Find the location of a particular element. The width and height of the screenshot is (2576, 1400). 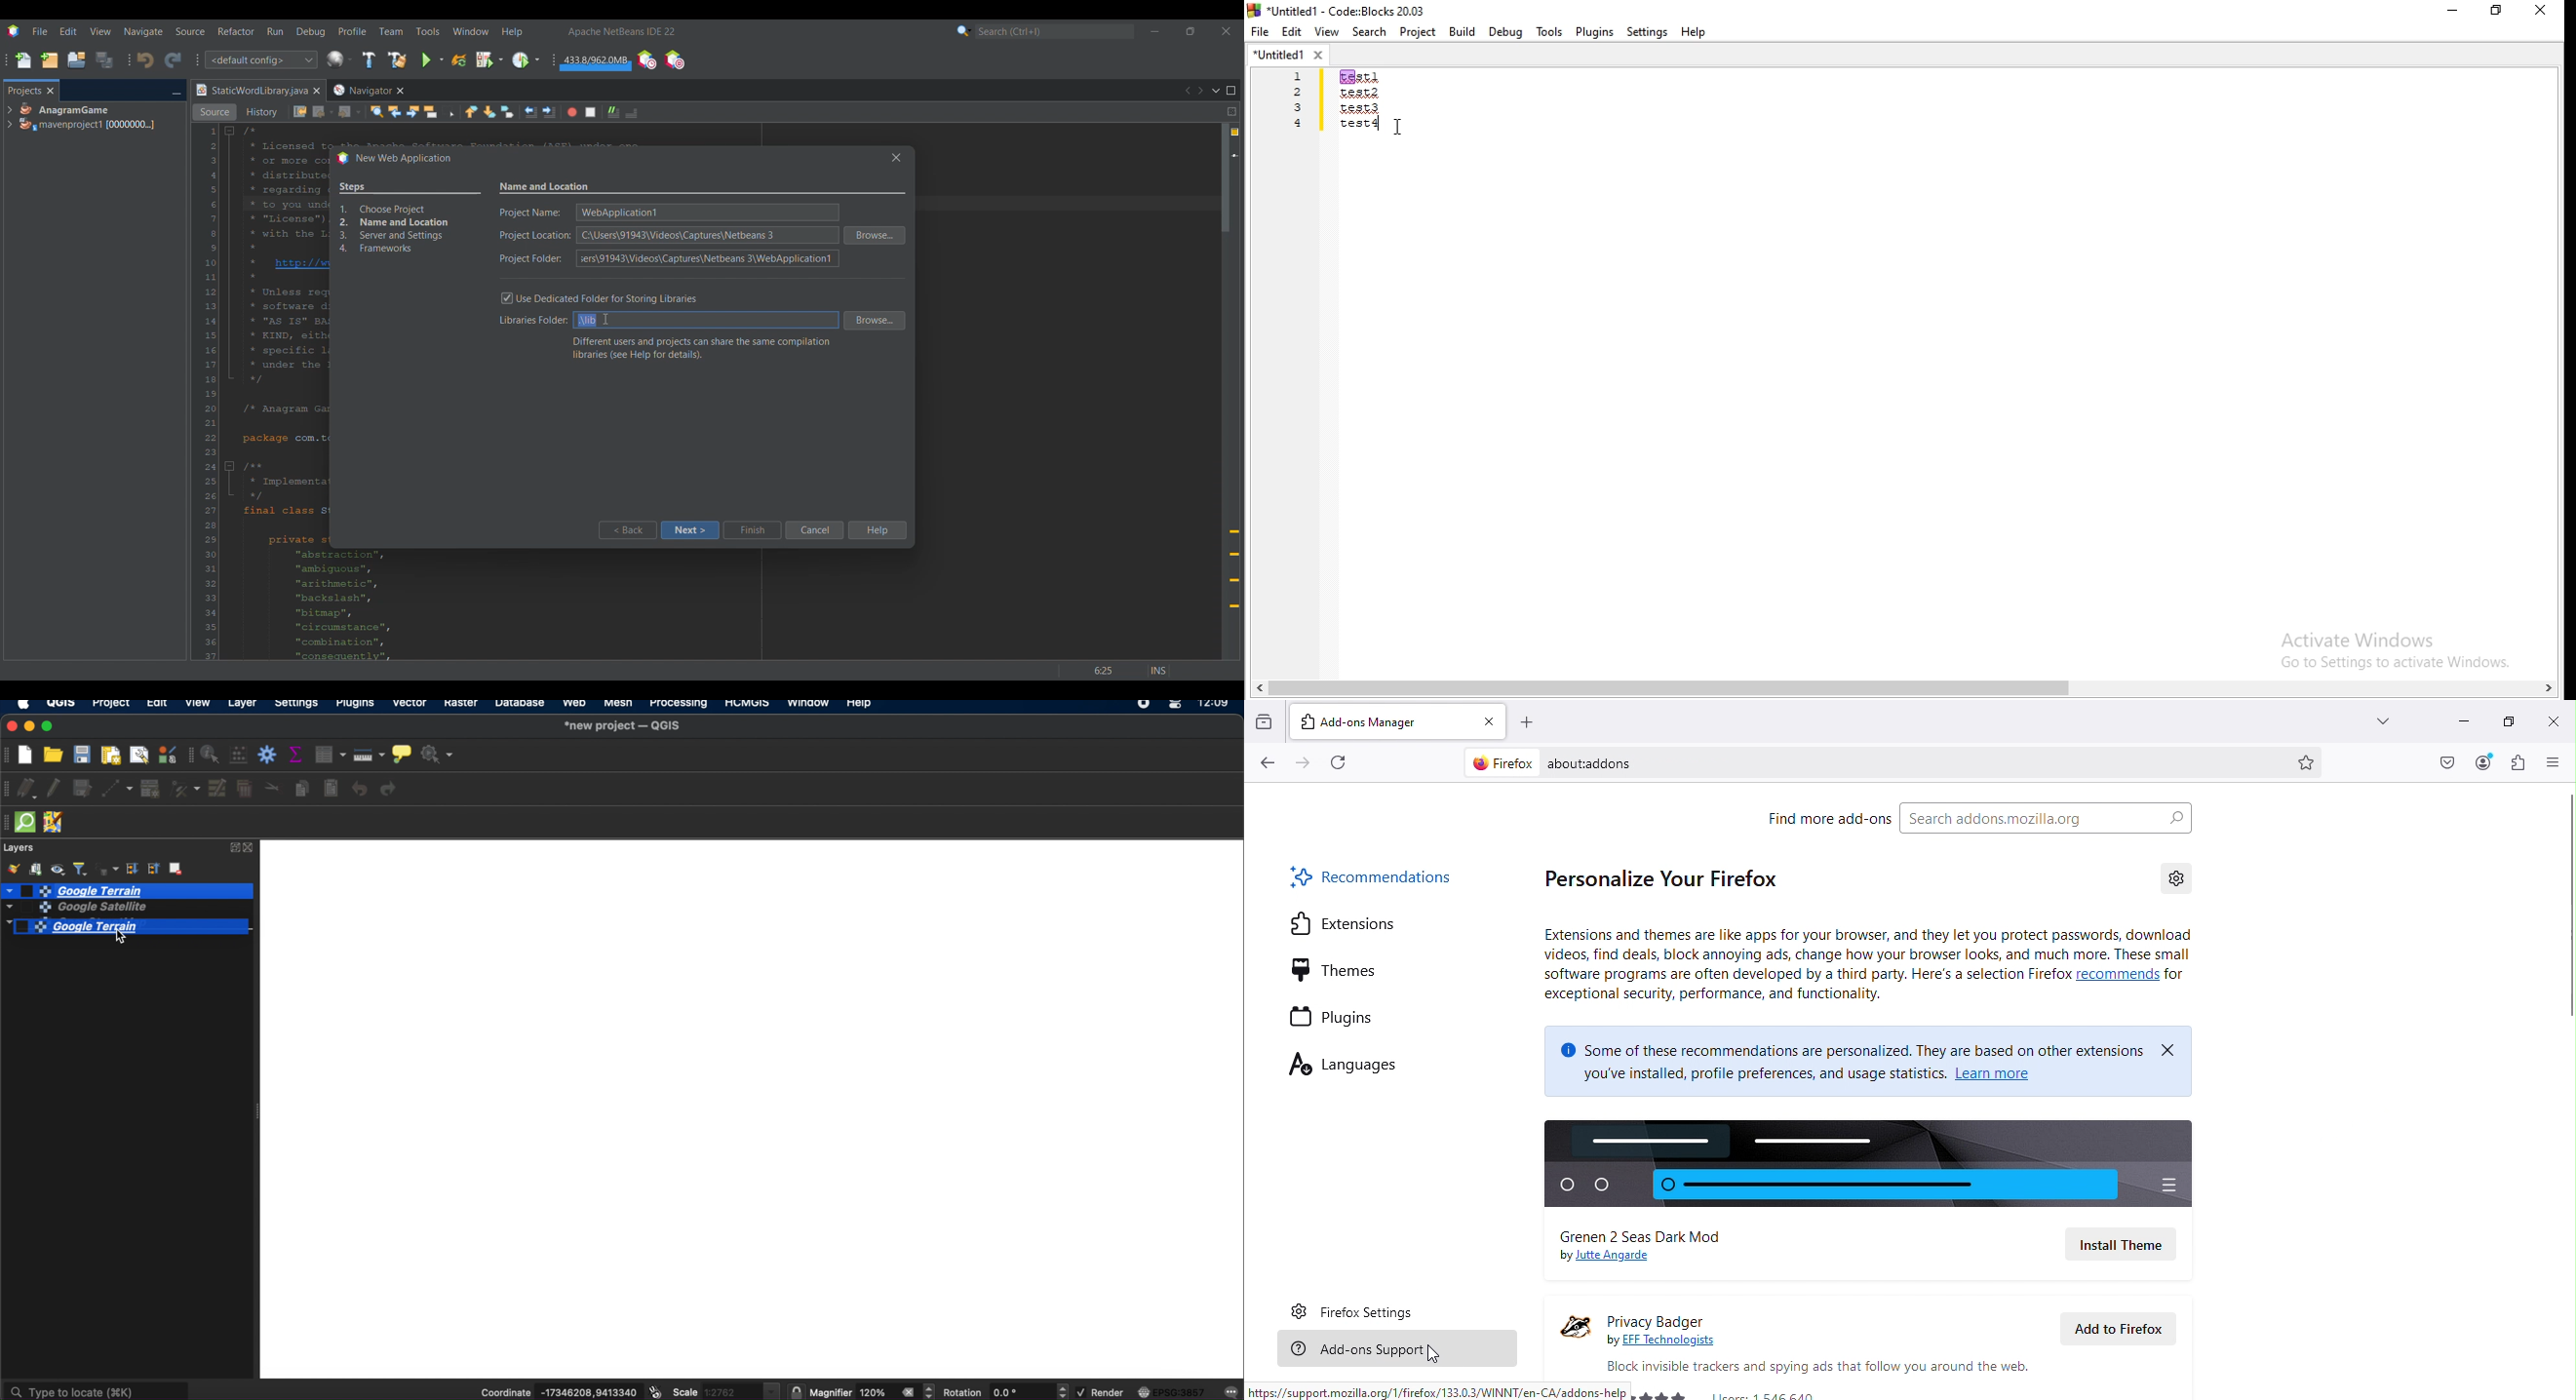

style manager is located at coordinates (167, 755).